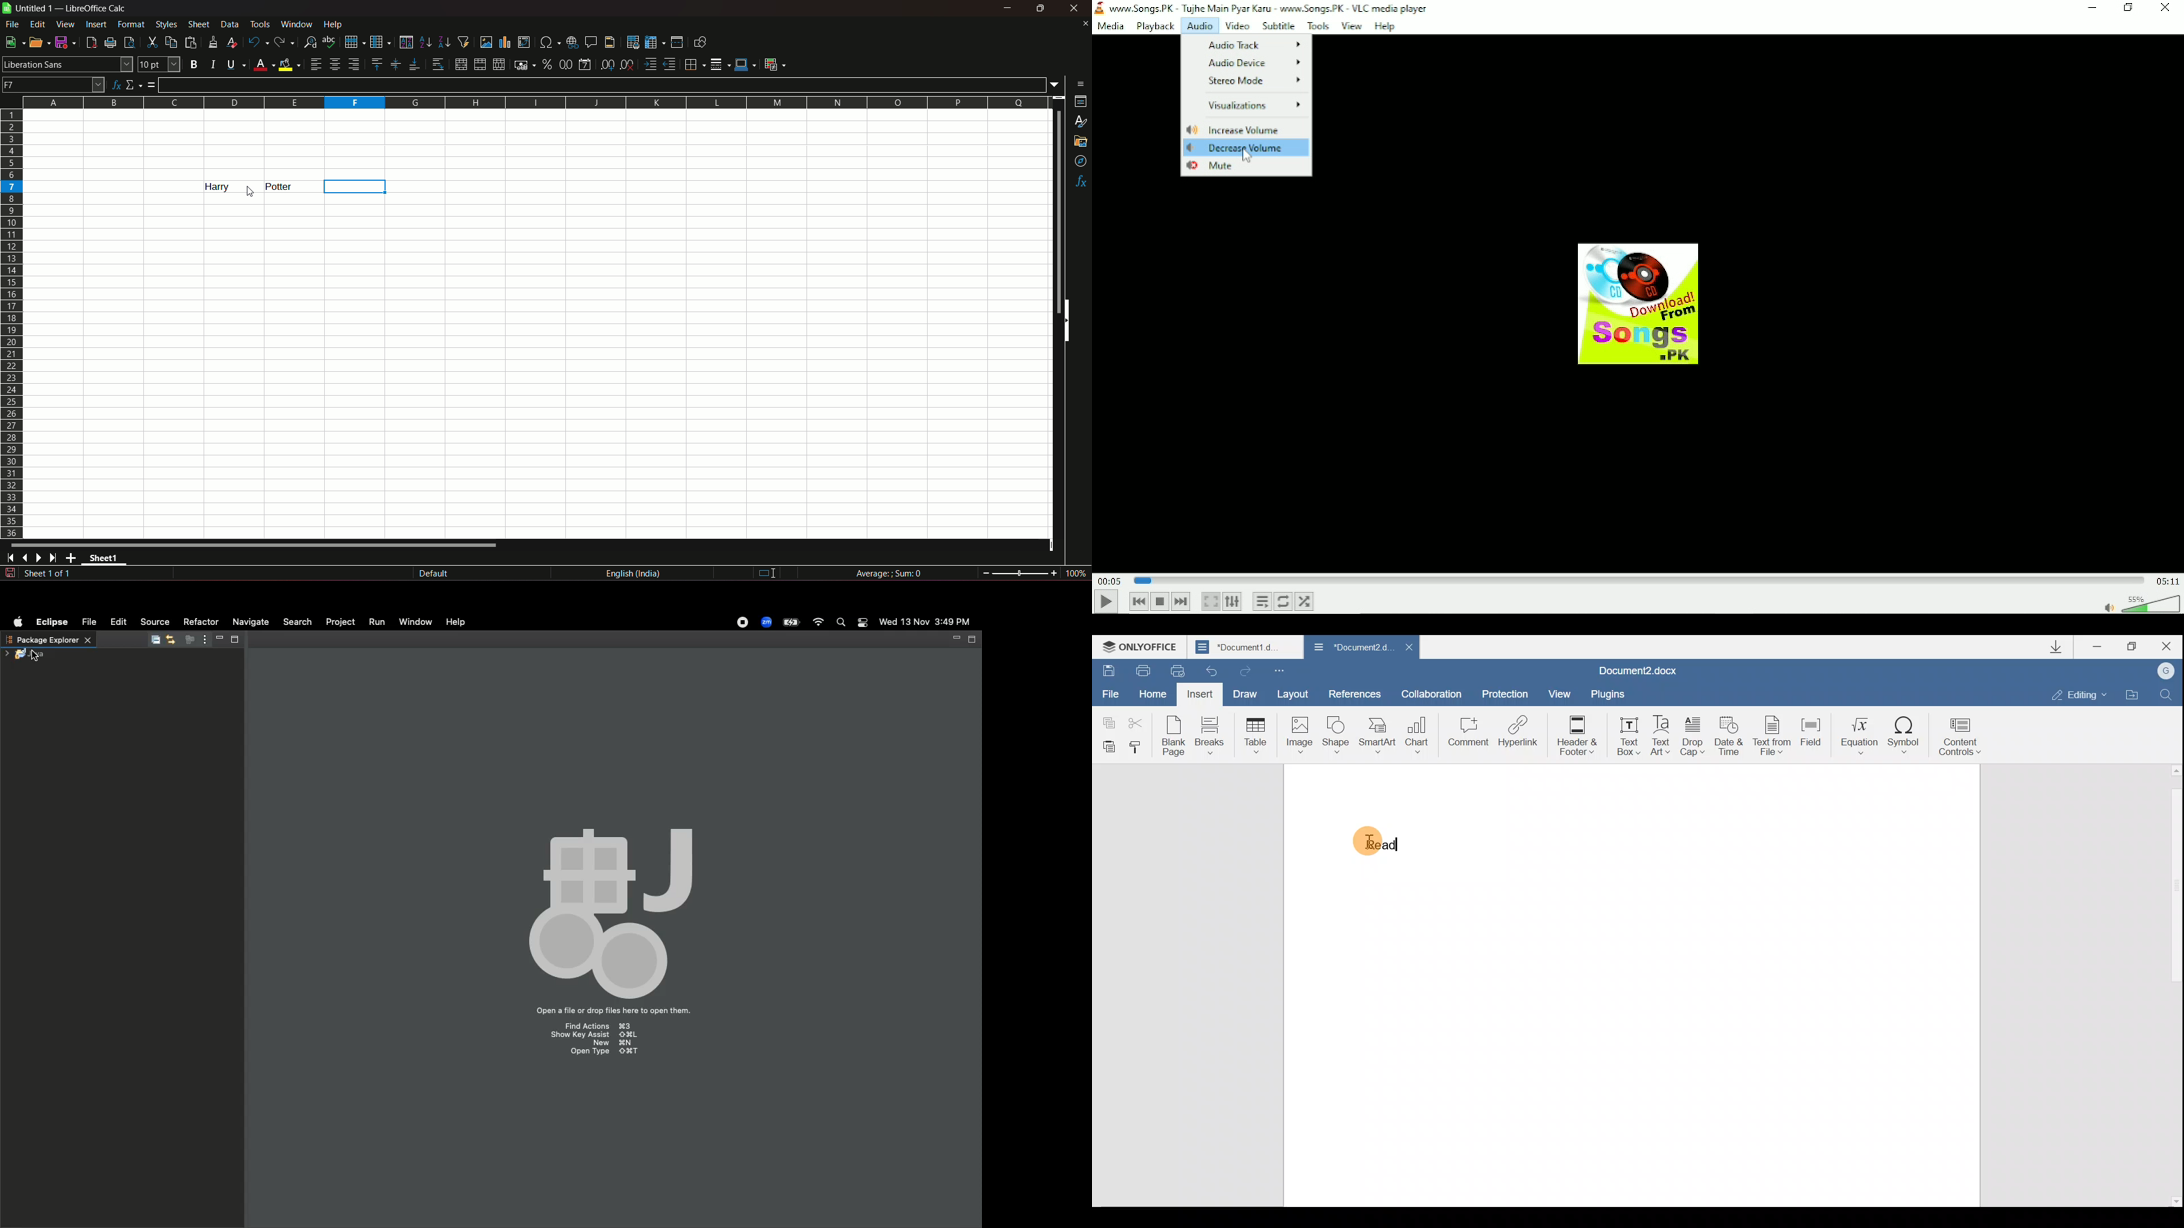  I want to click on define print area, so click(632, 43).